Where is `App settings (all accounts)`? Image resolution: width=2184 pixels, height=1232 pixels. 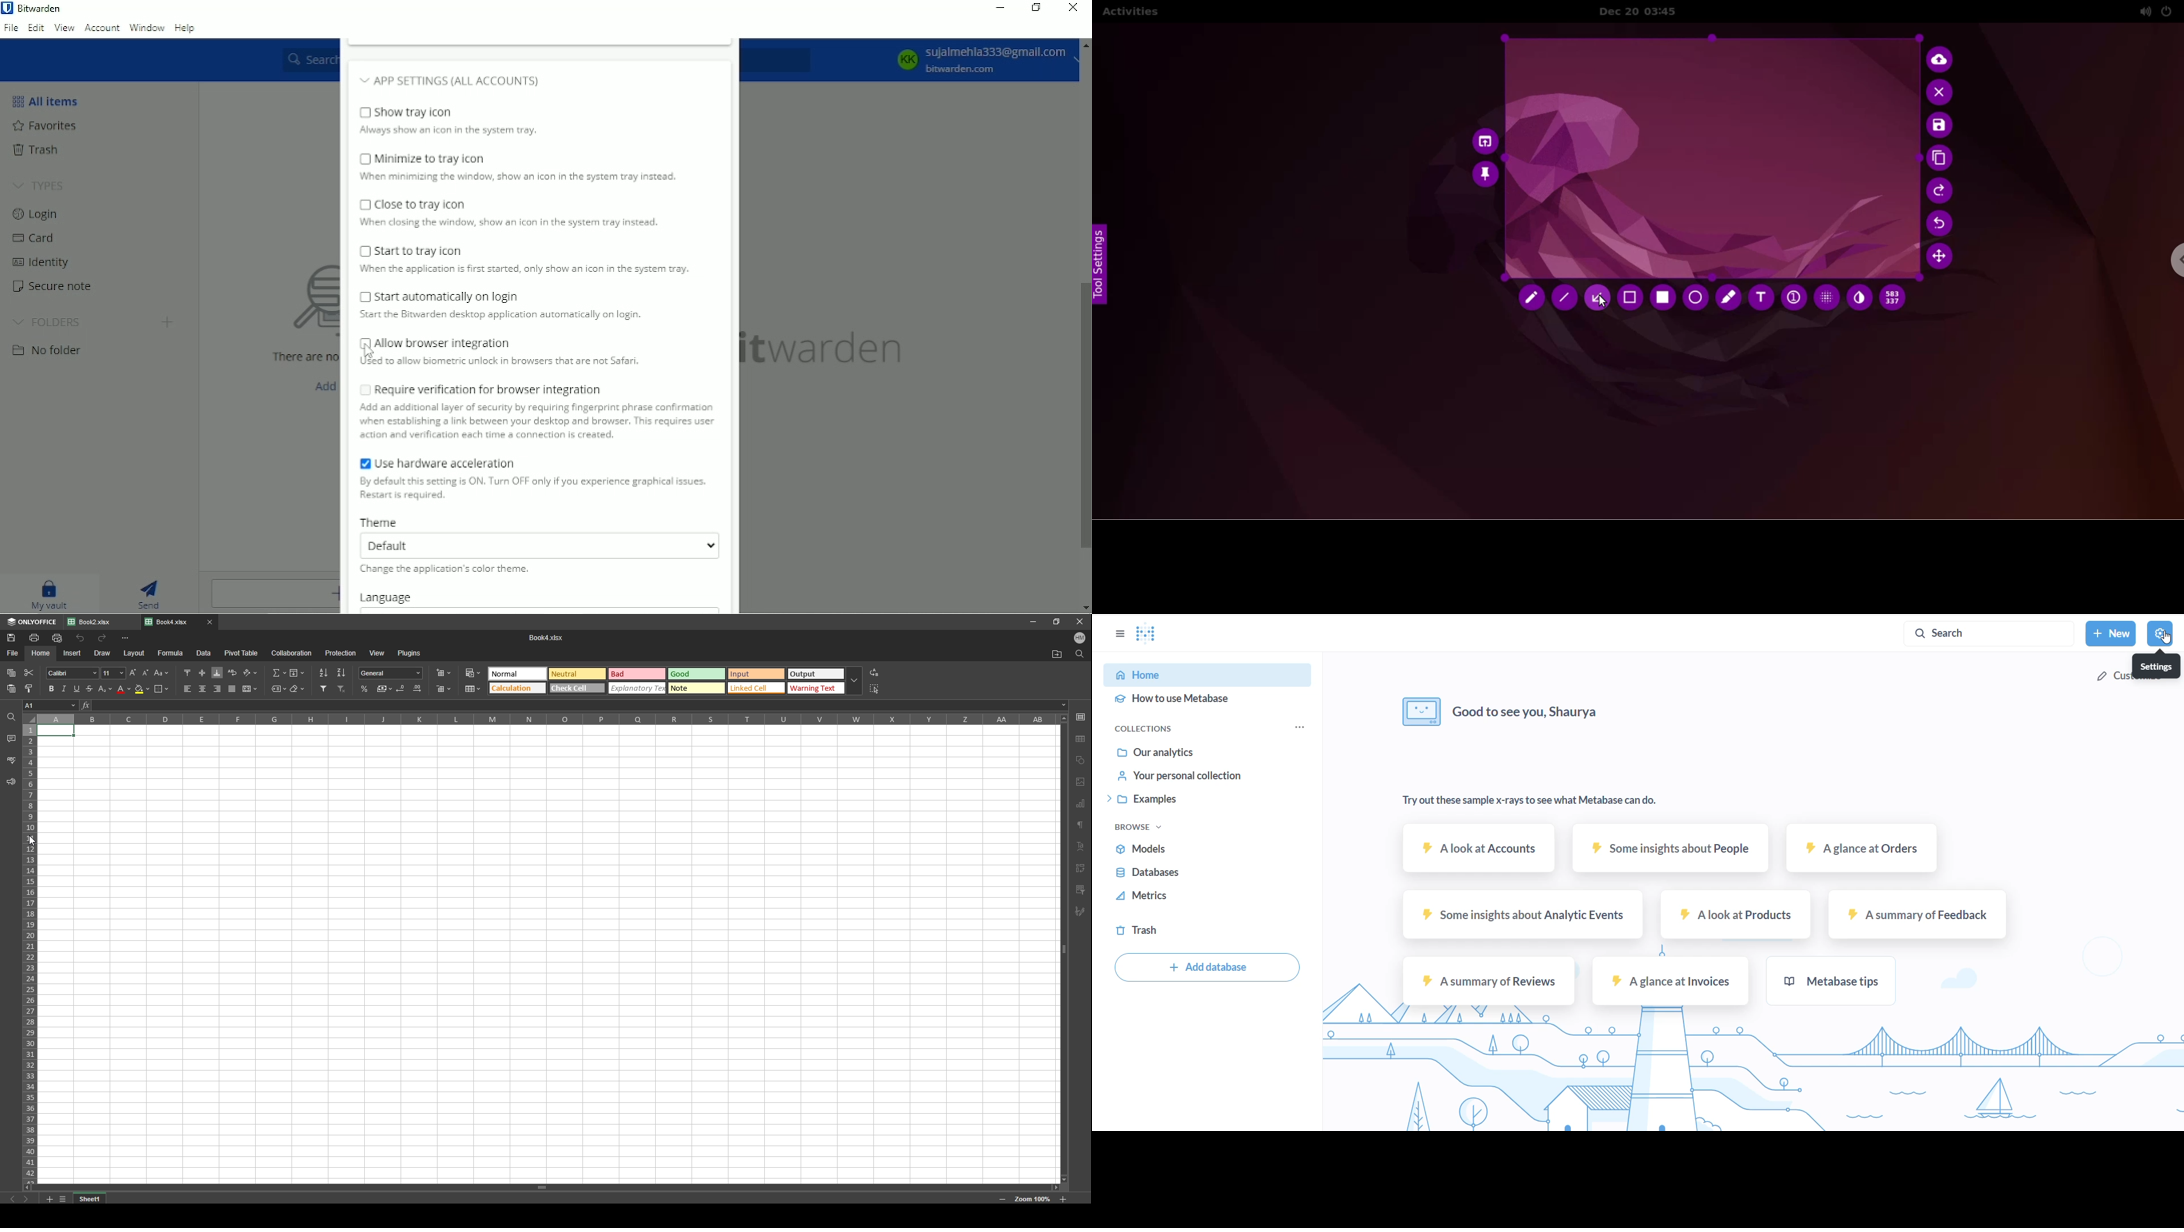 App settings (all accounts) is located at coordinates (489, 78).